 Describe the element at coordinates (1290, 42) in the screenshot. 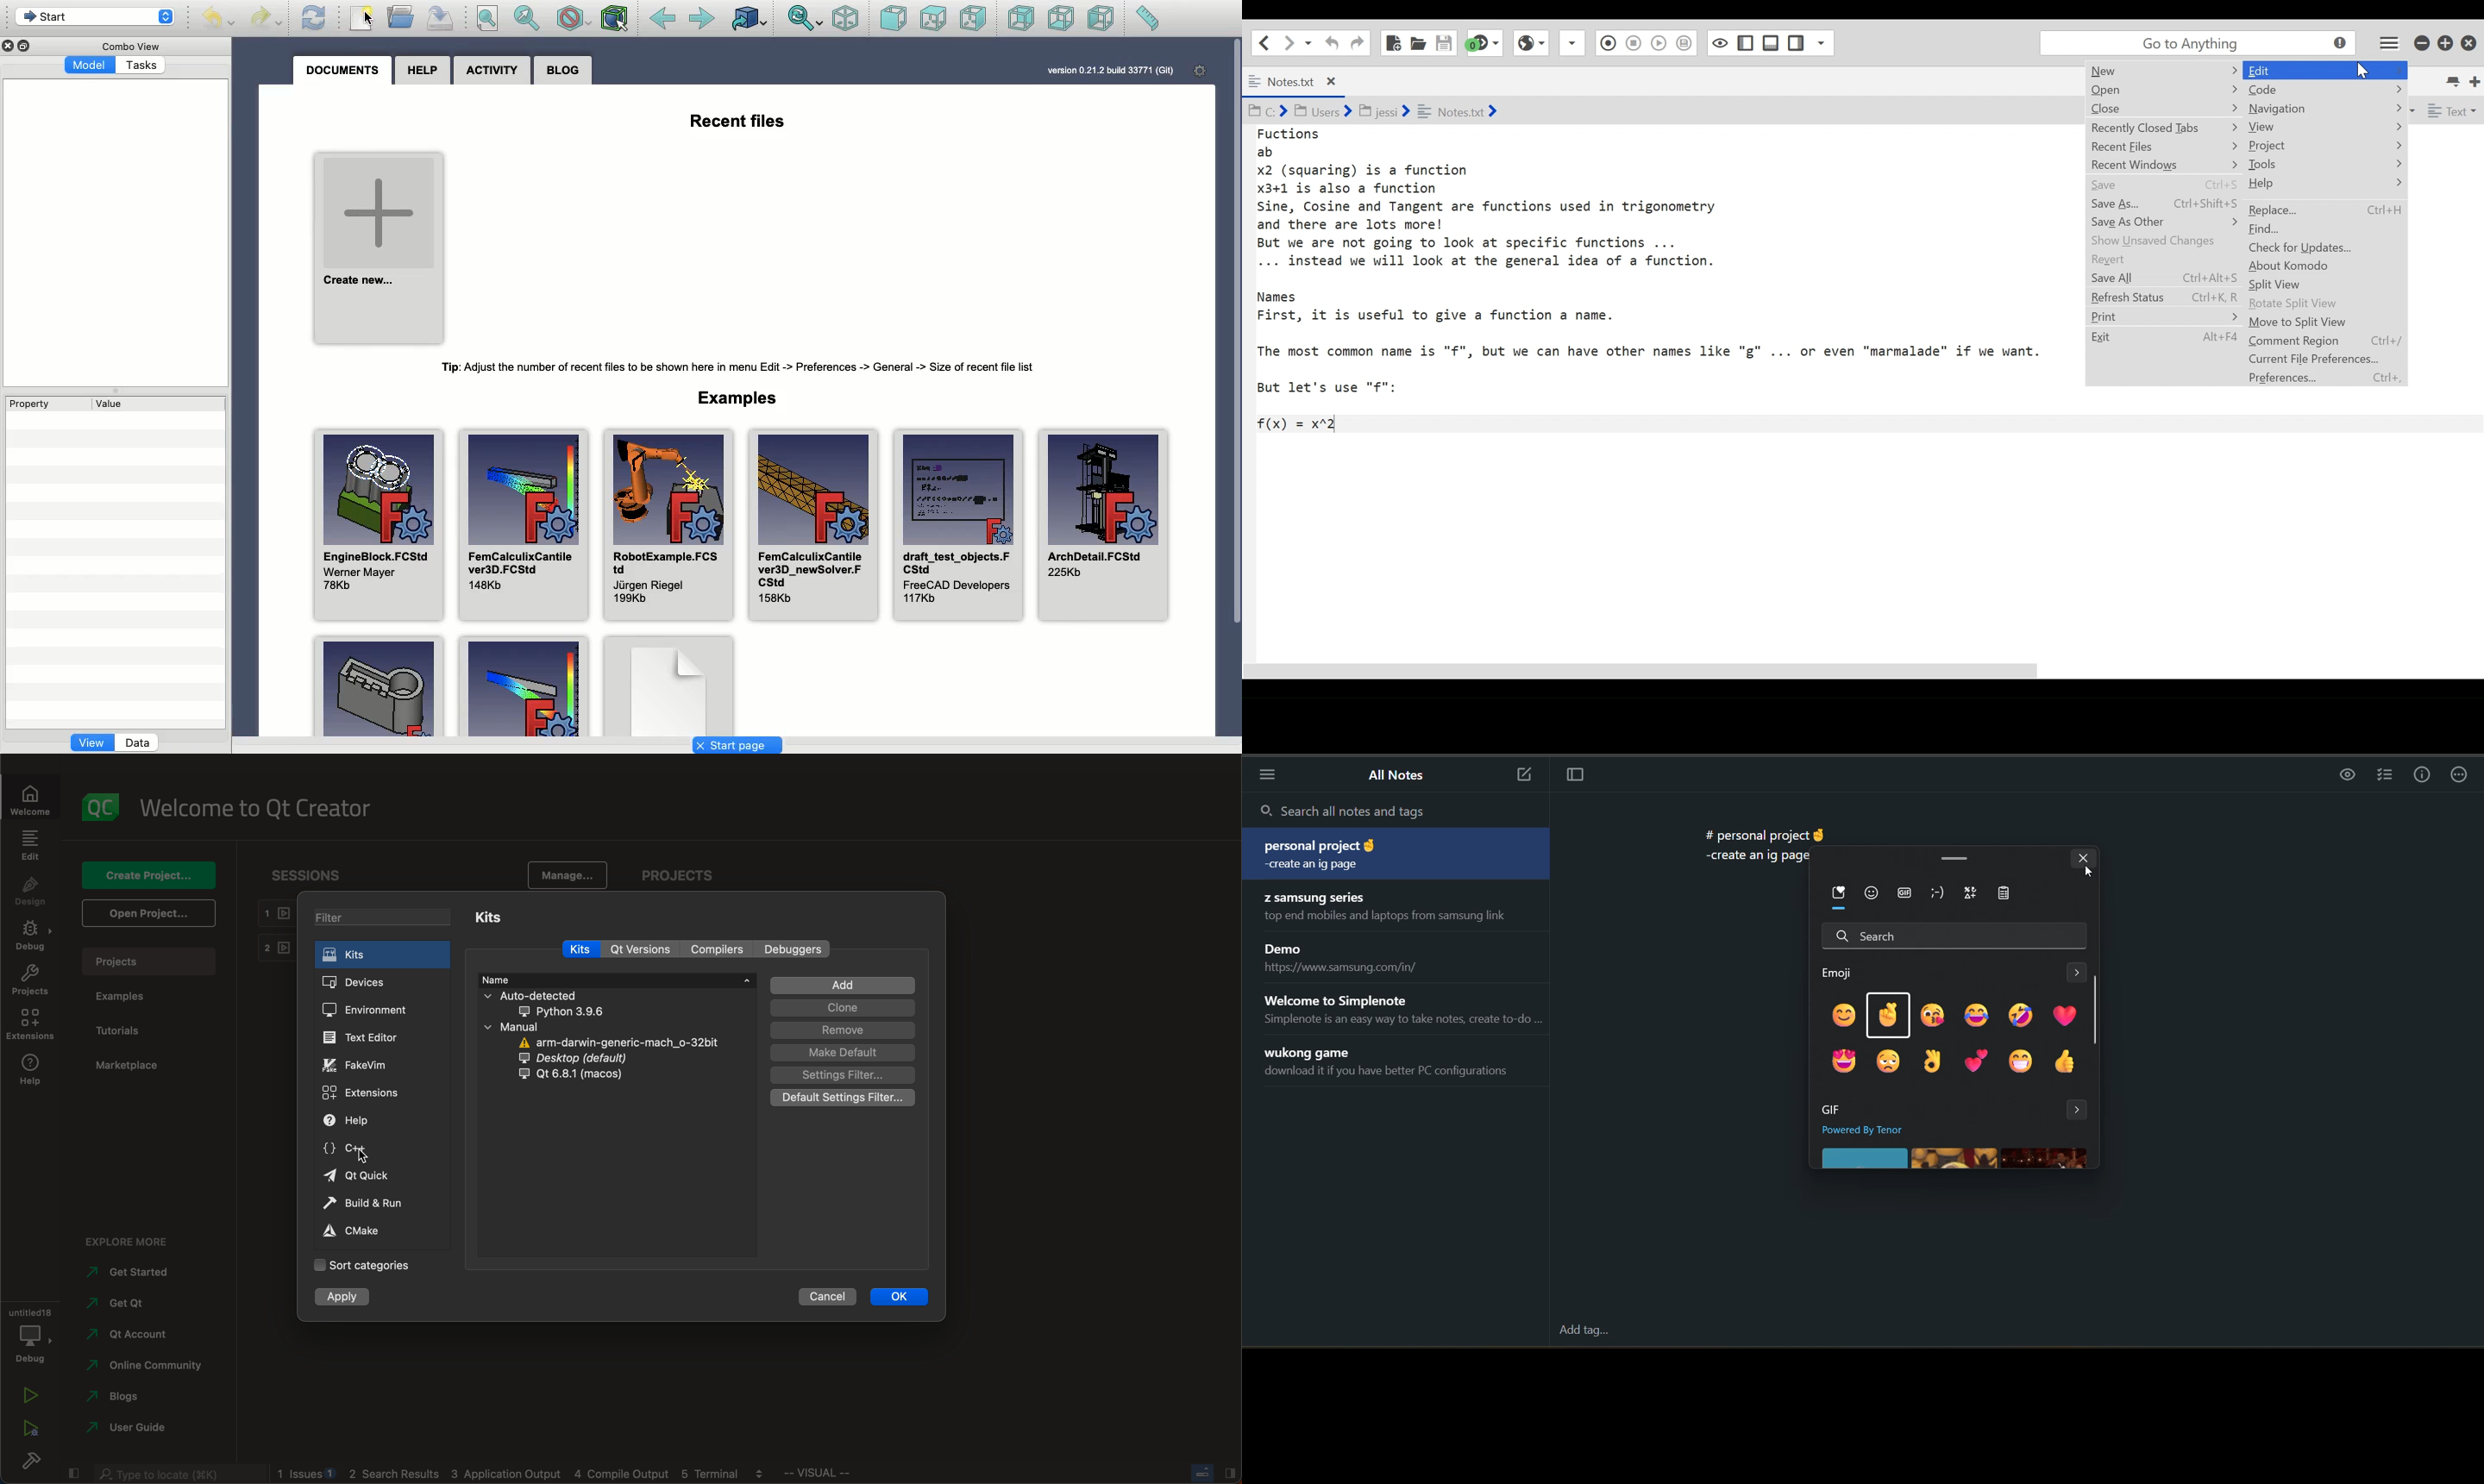

I see `Go forward one location` at that location.